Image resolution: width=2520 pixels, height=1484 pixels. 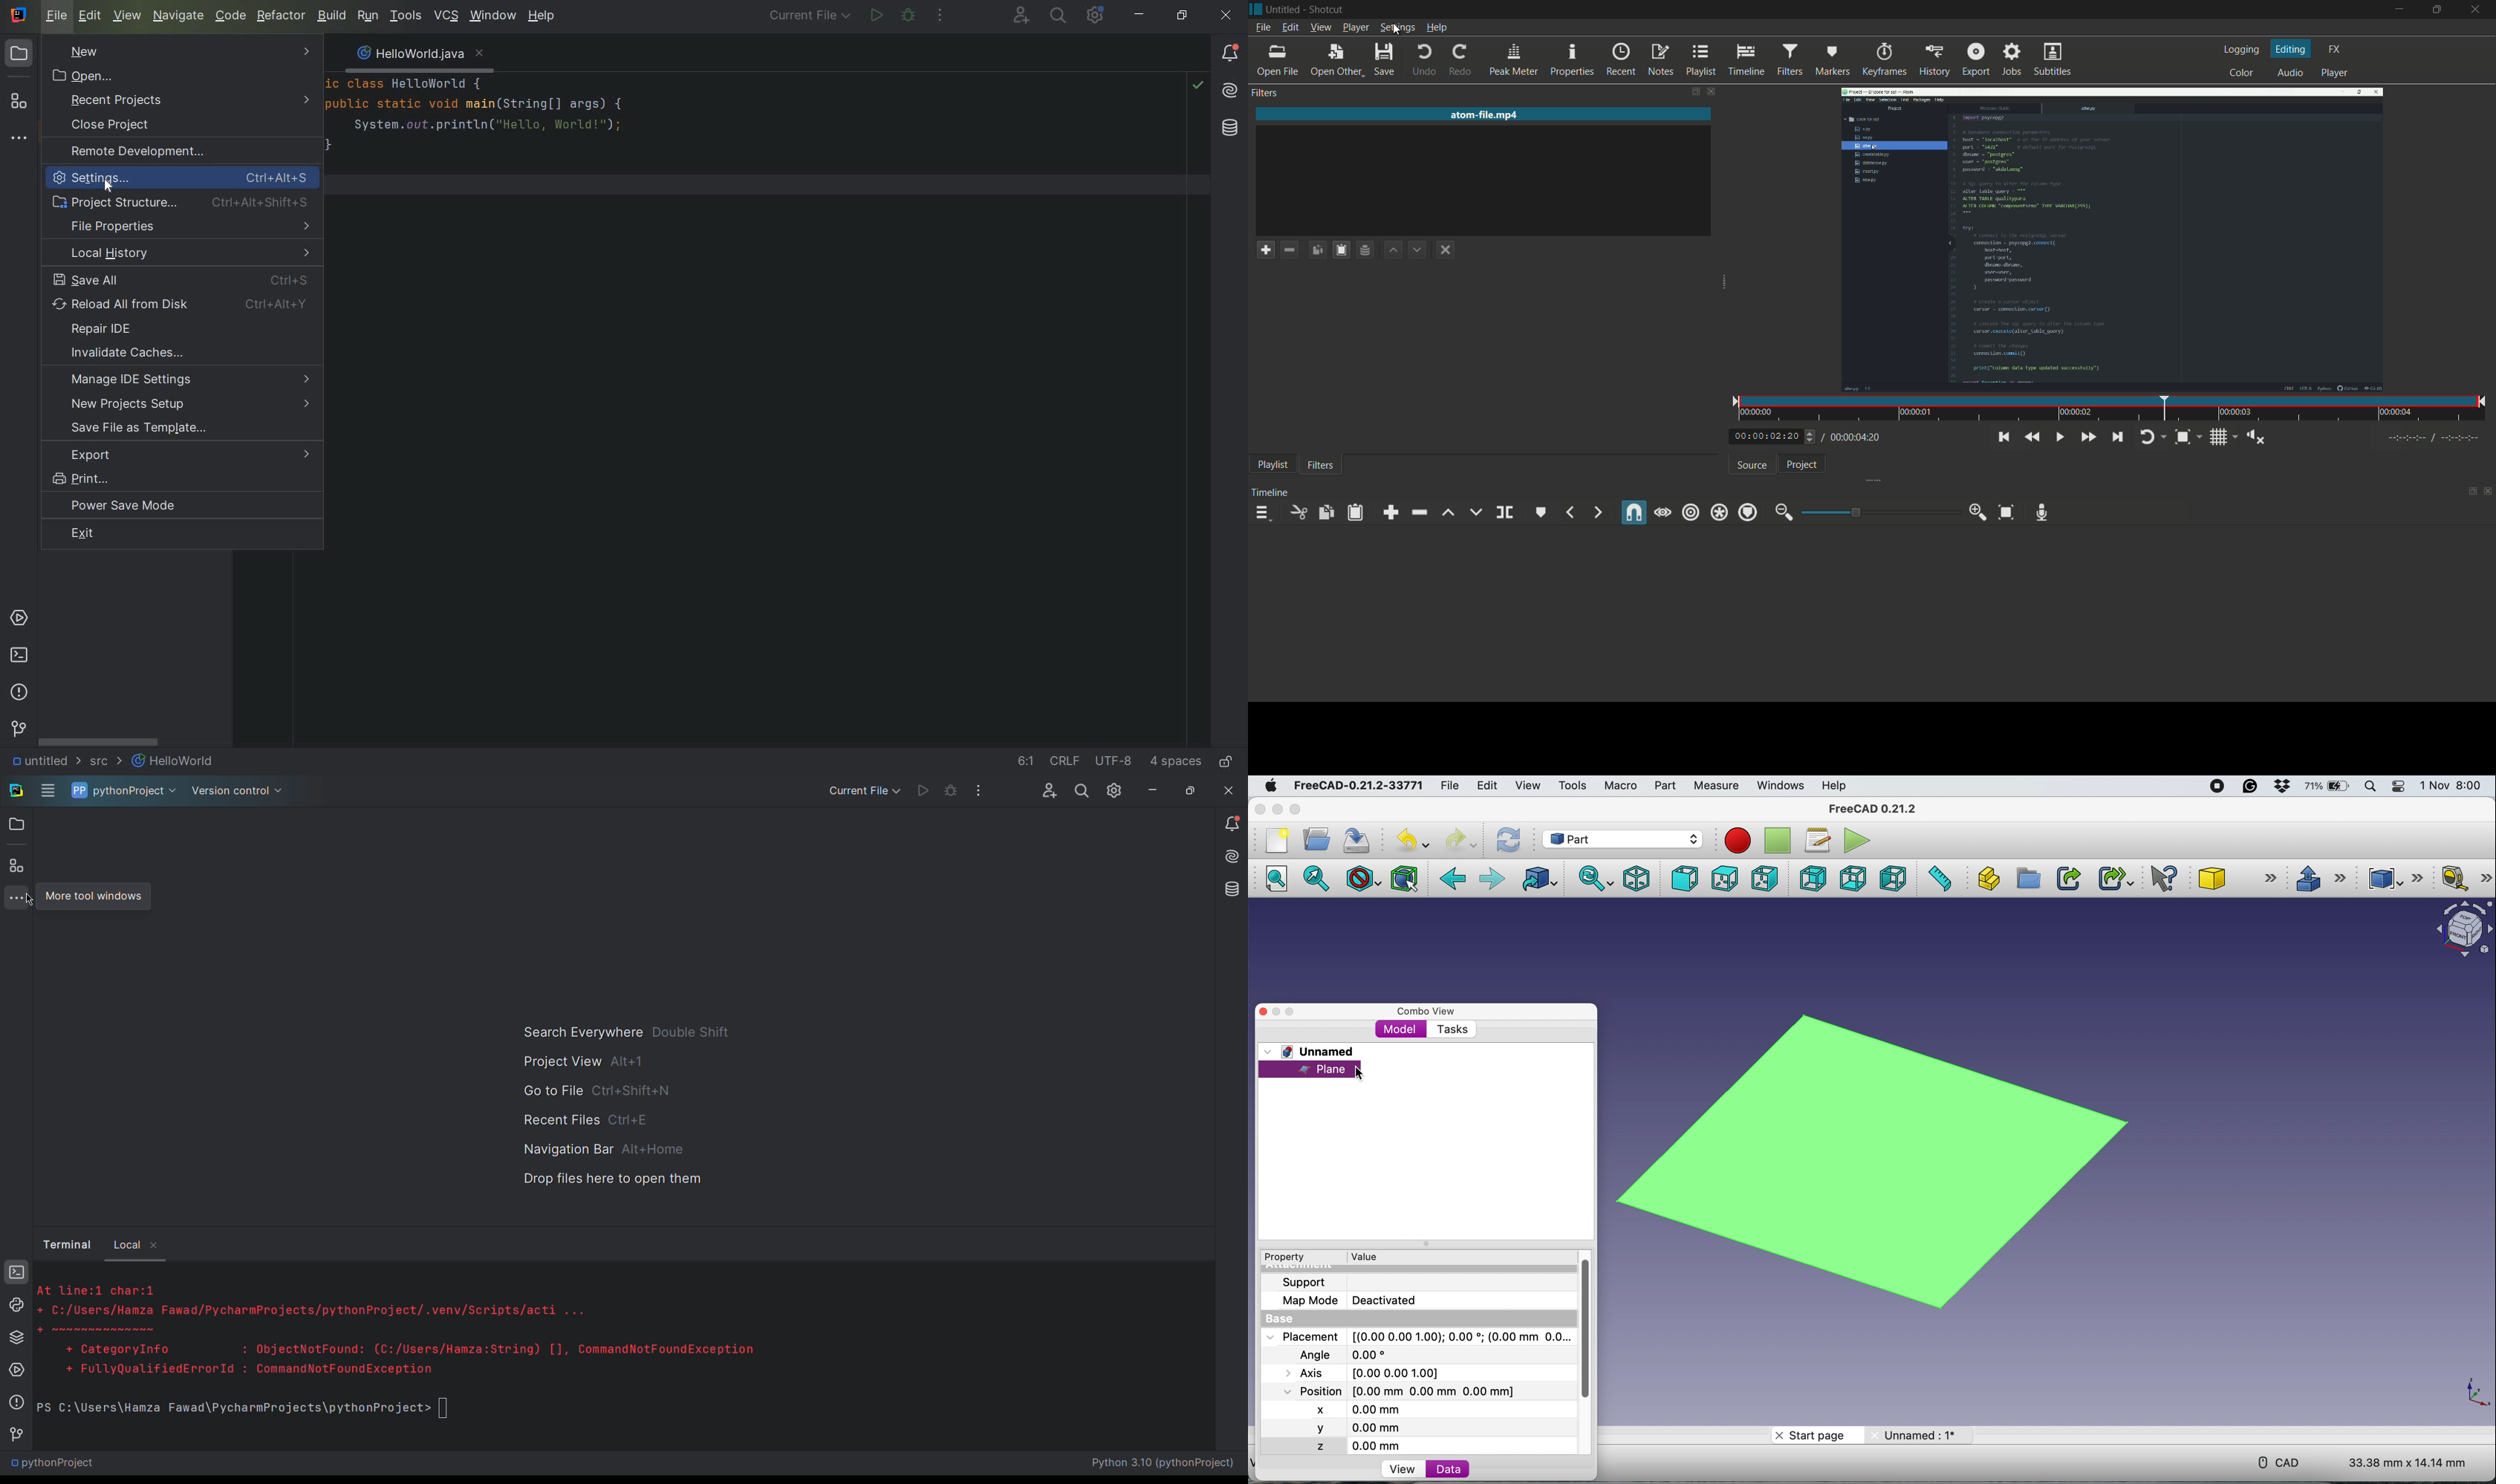 What do you see at coordinates (1718, 512) in the screenshot?
I see `ripple all tracks` at bounding box center [1718, 512].